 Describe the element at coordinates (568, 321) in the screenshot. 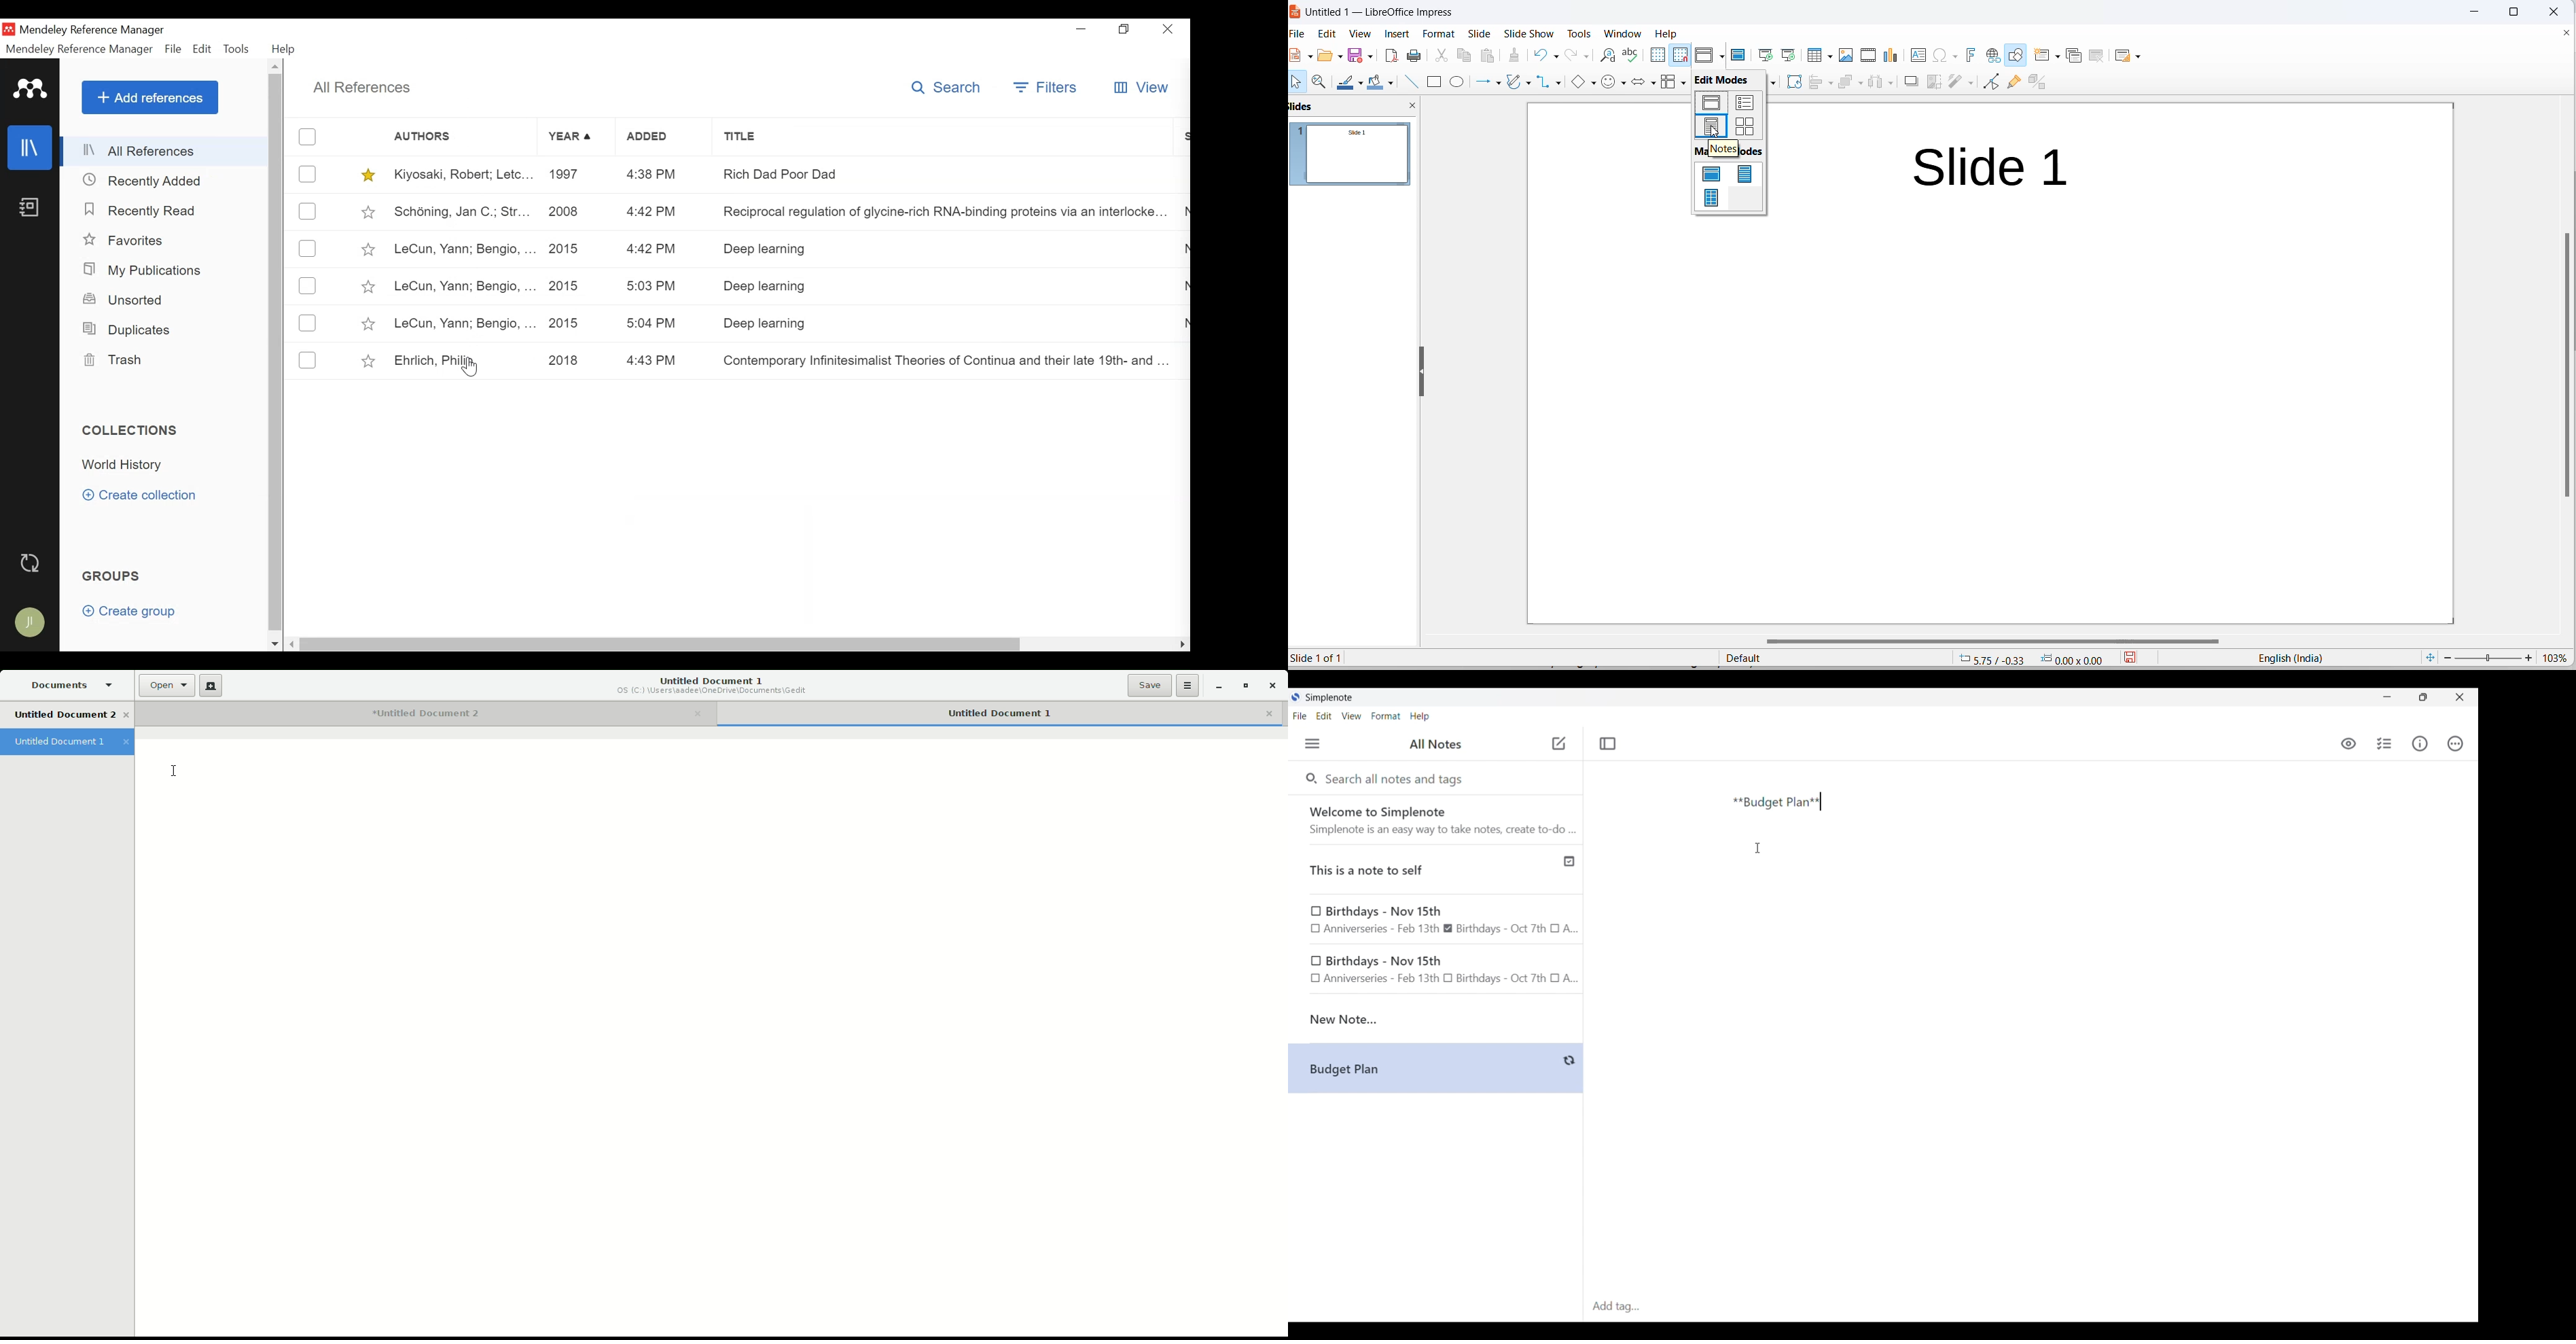

I see `2015` at that location.